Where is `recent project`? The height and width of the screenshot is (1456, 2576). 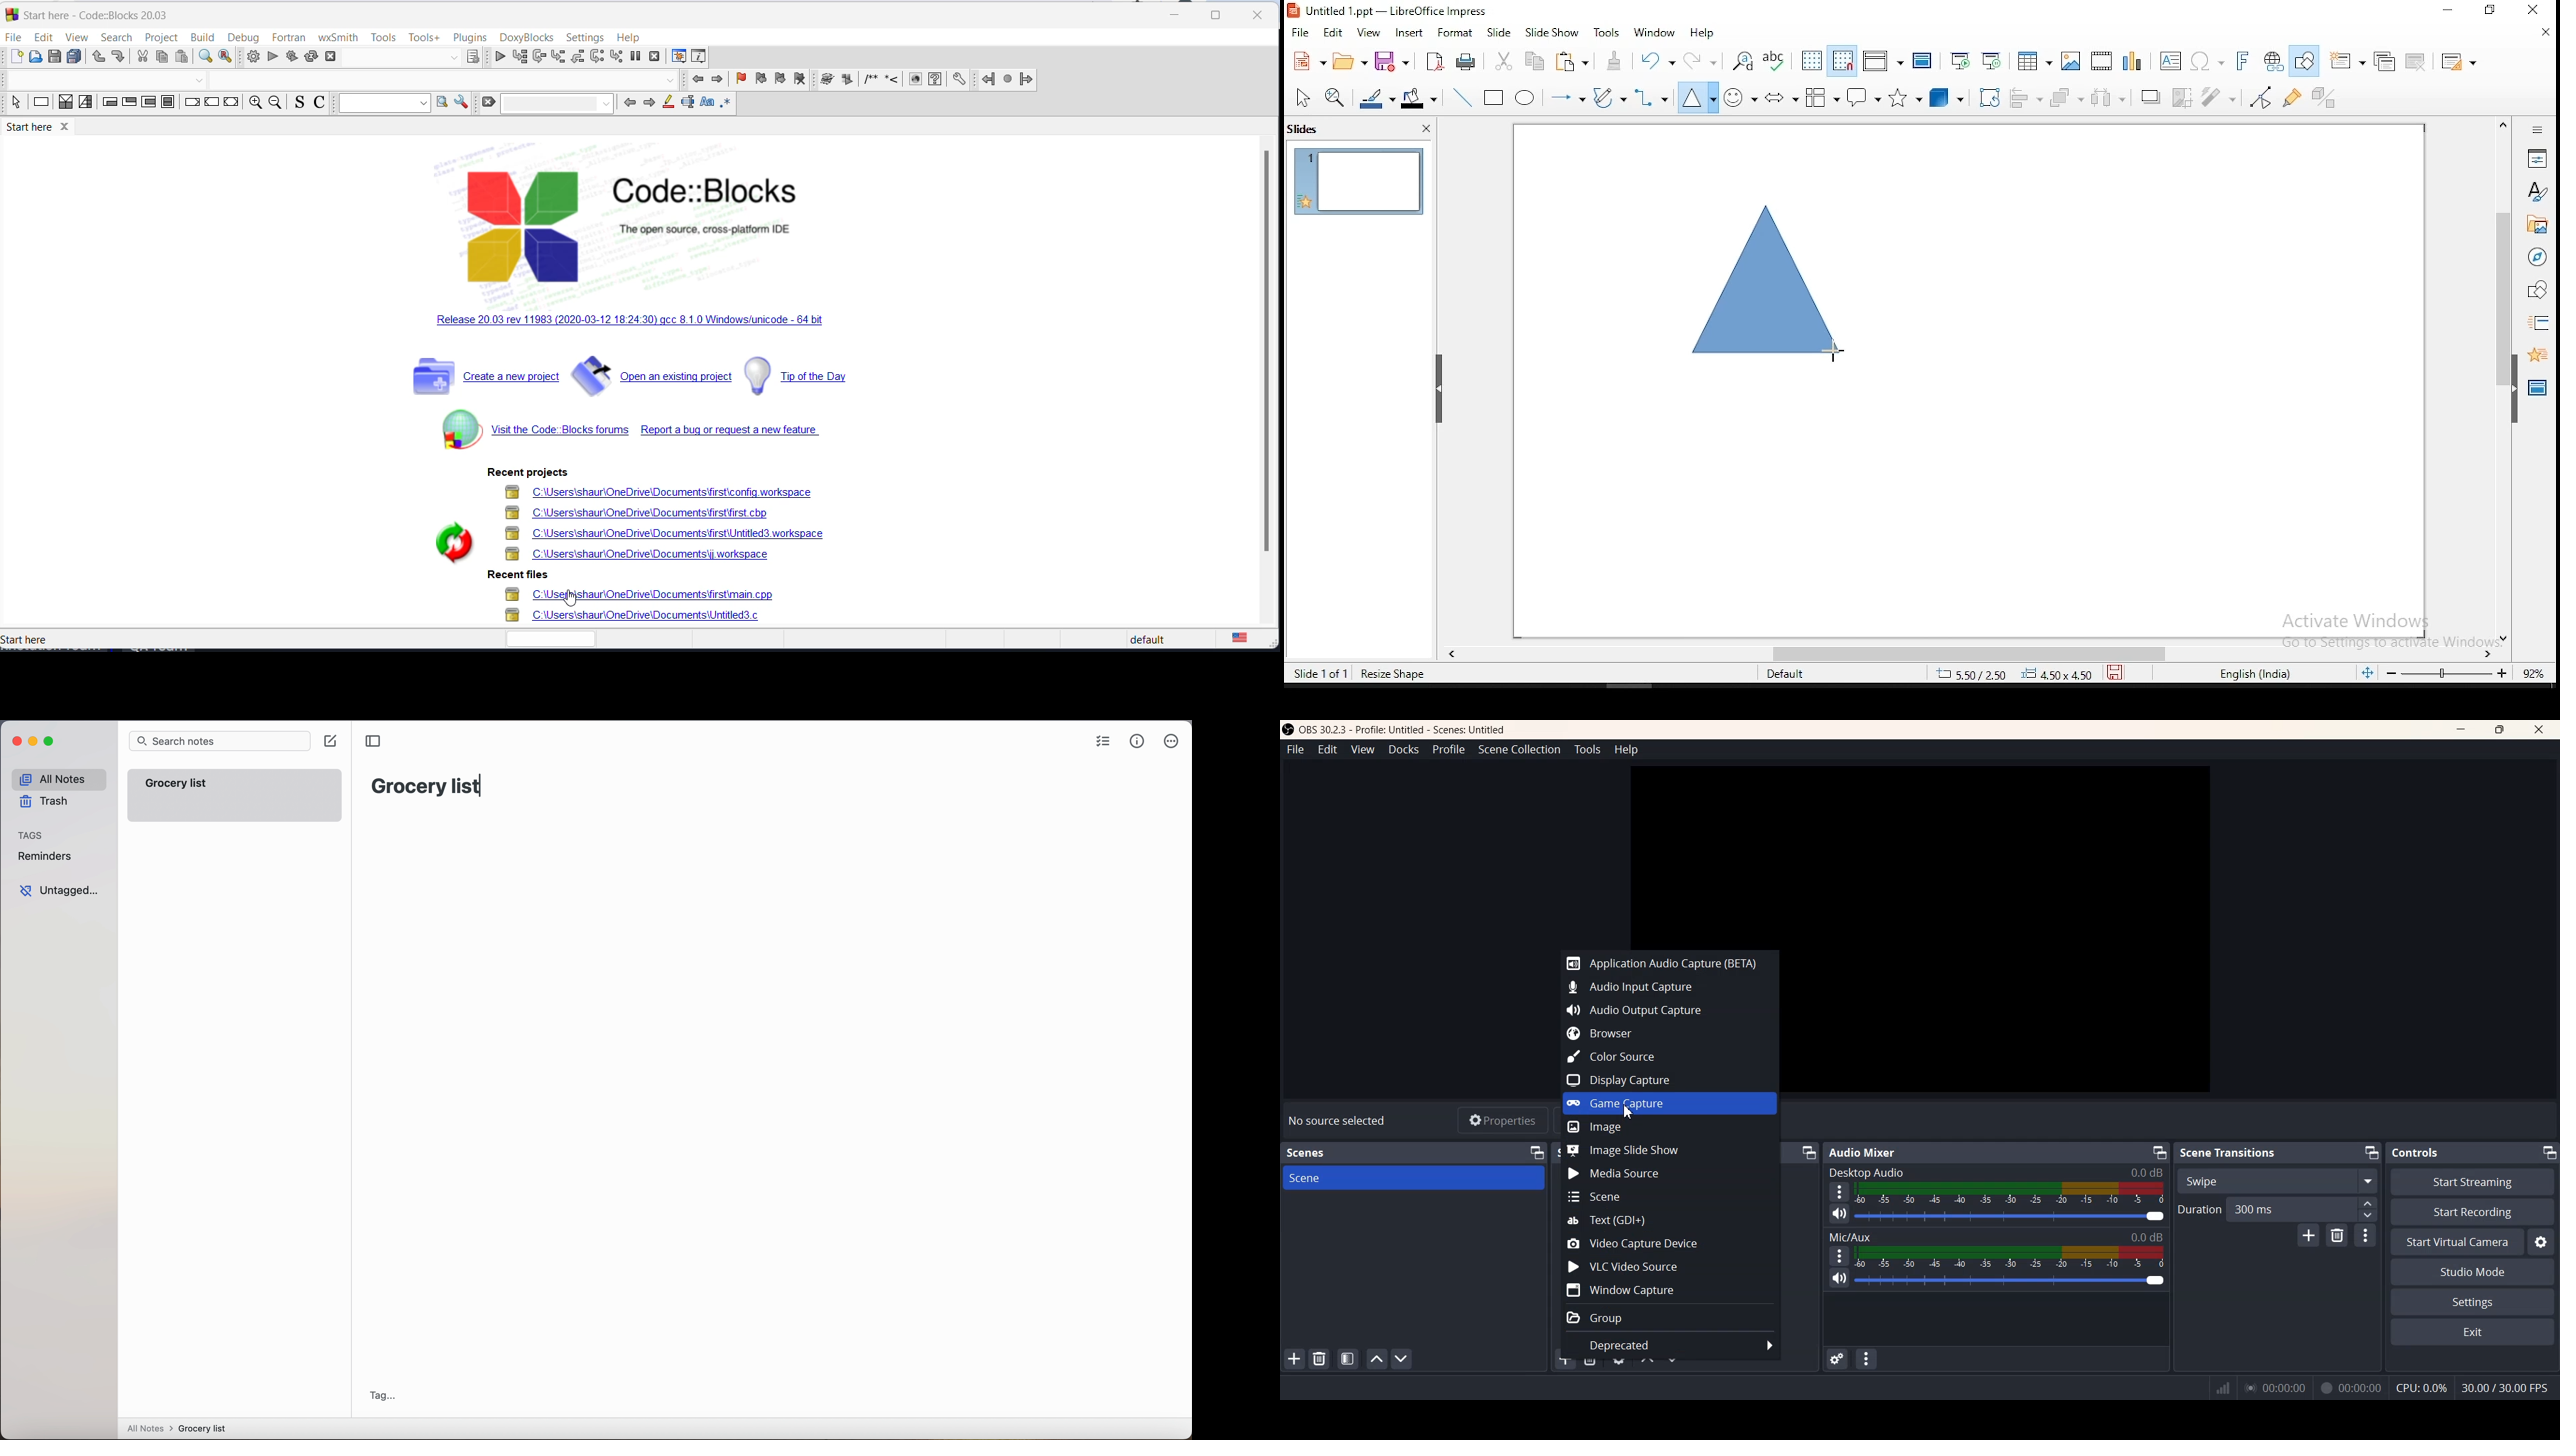
recent project is located at coordinates (524, 473).